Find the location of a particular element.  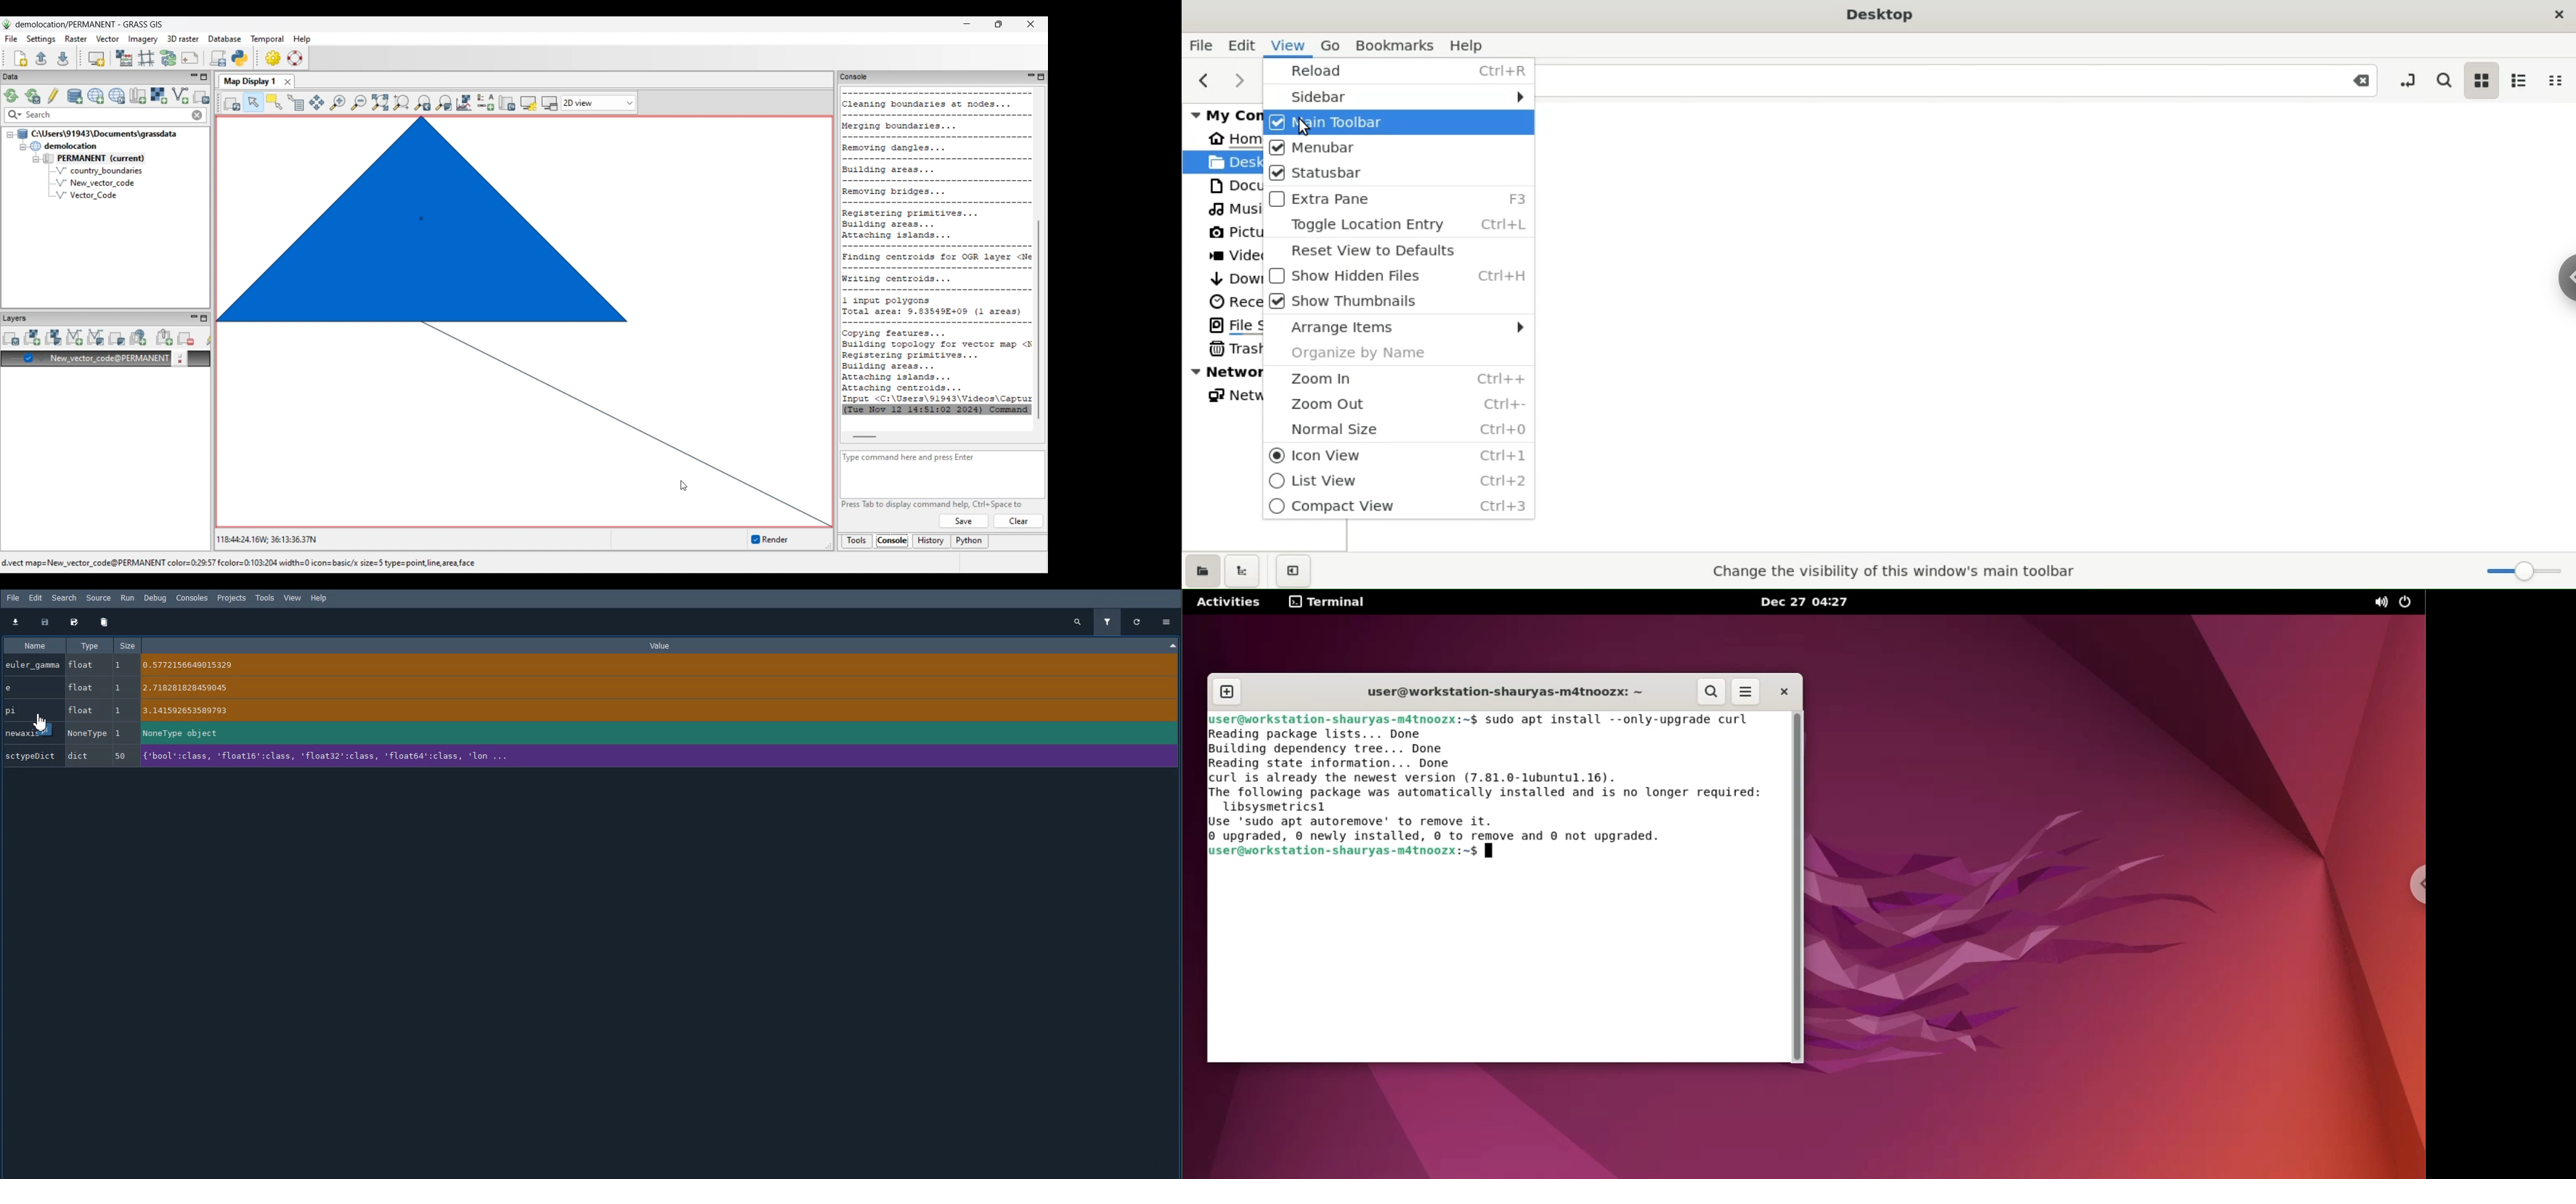

pi is located at coordinates (591, 710).